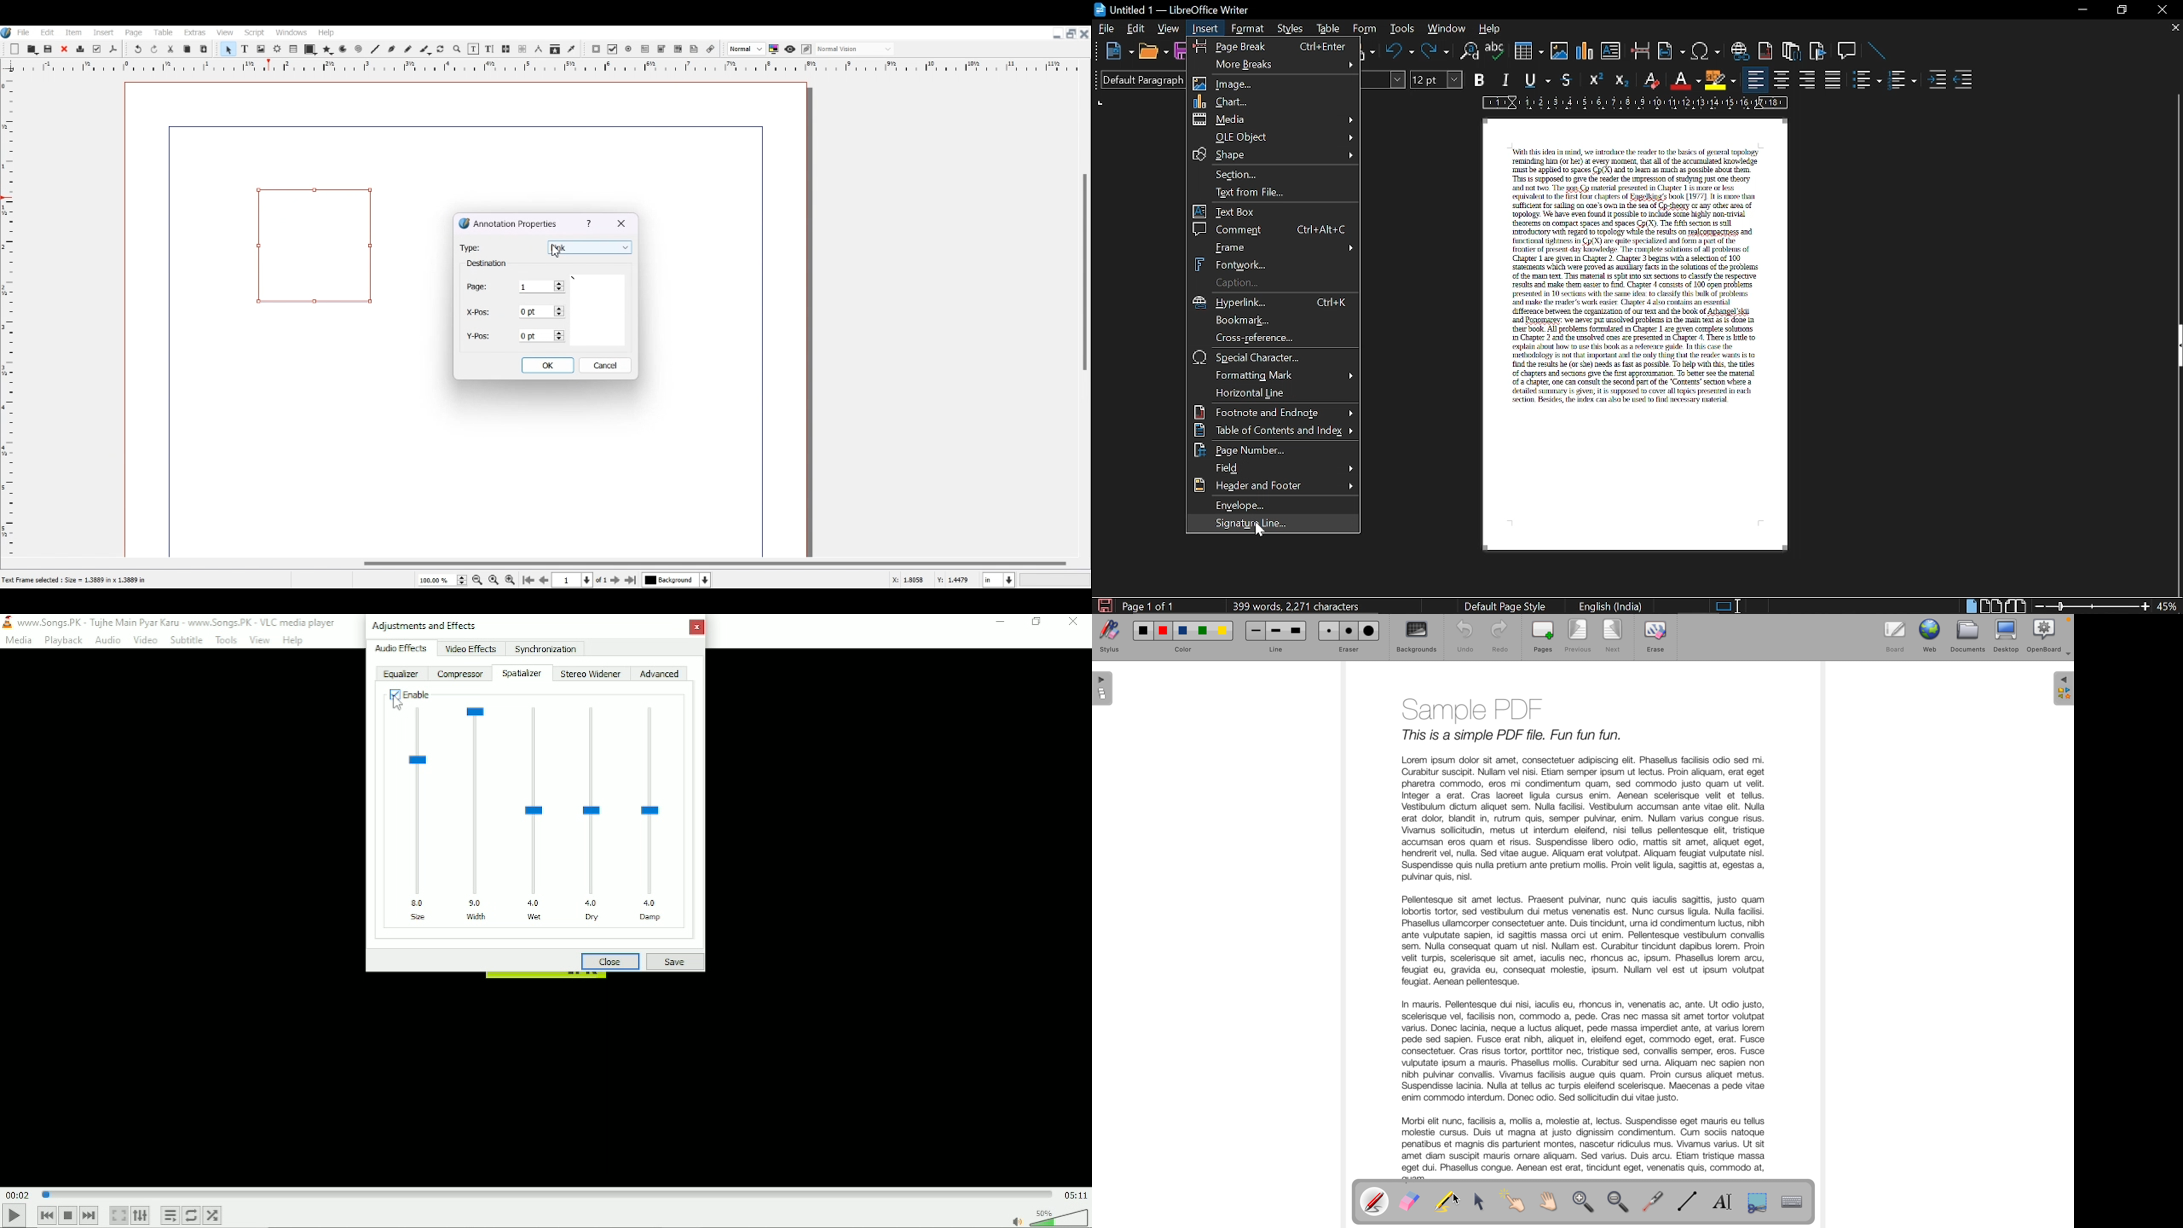  What do you see at coordinates (1833, 80) in the screenshot?
I see `justified` at bounding box center [1833, 80].